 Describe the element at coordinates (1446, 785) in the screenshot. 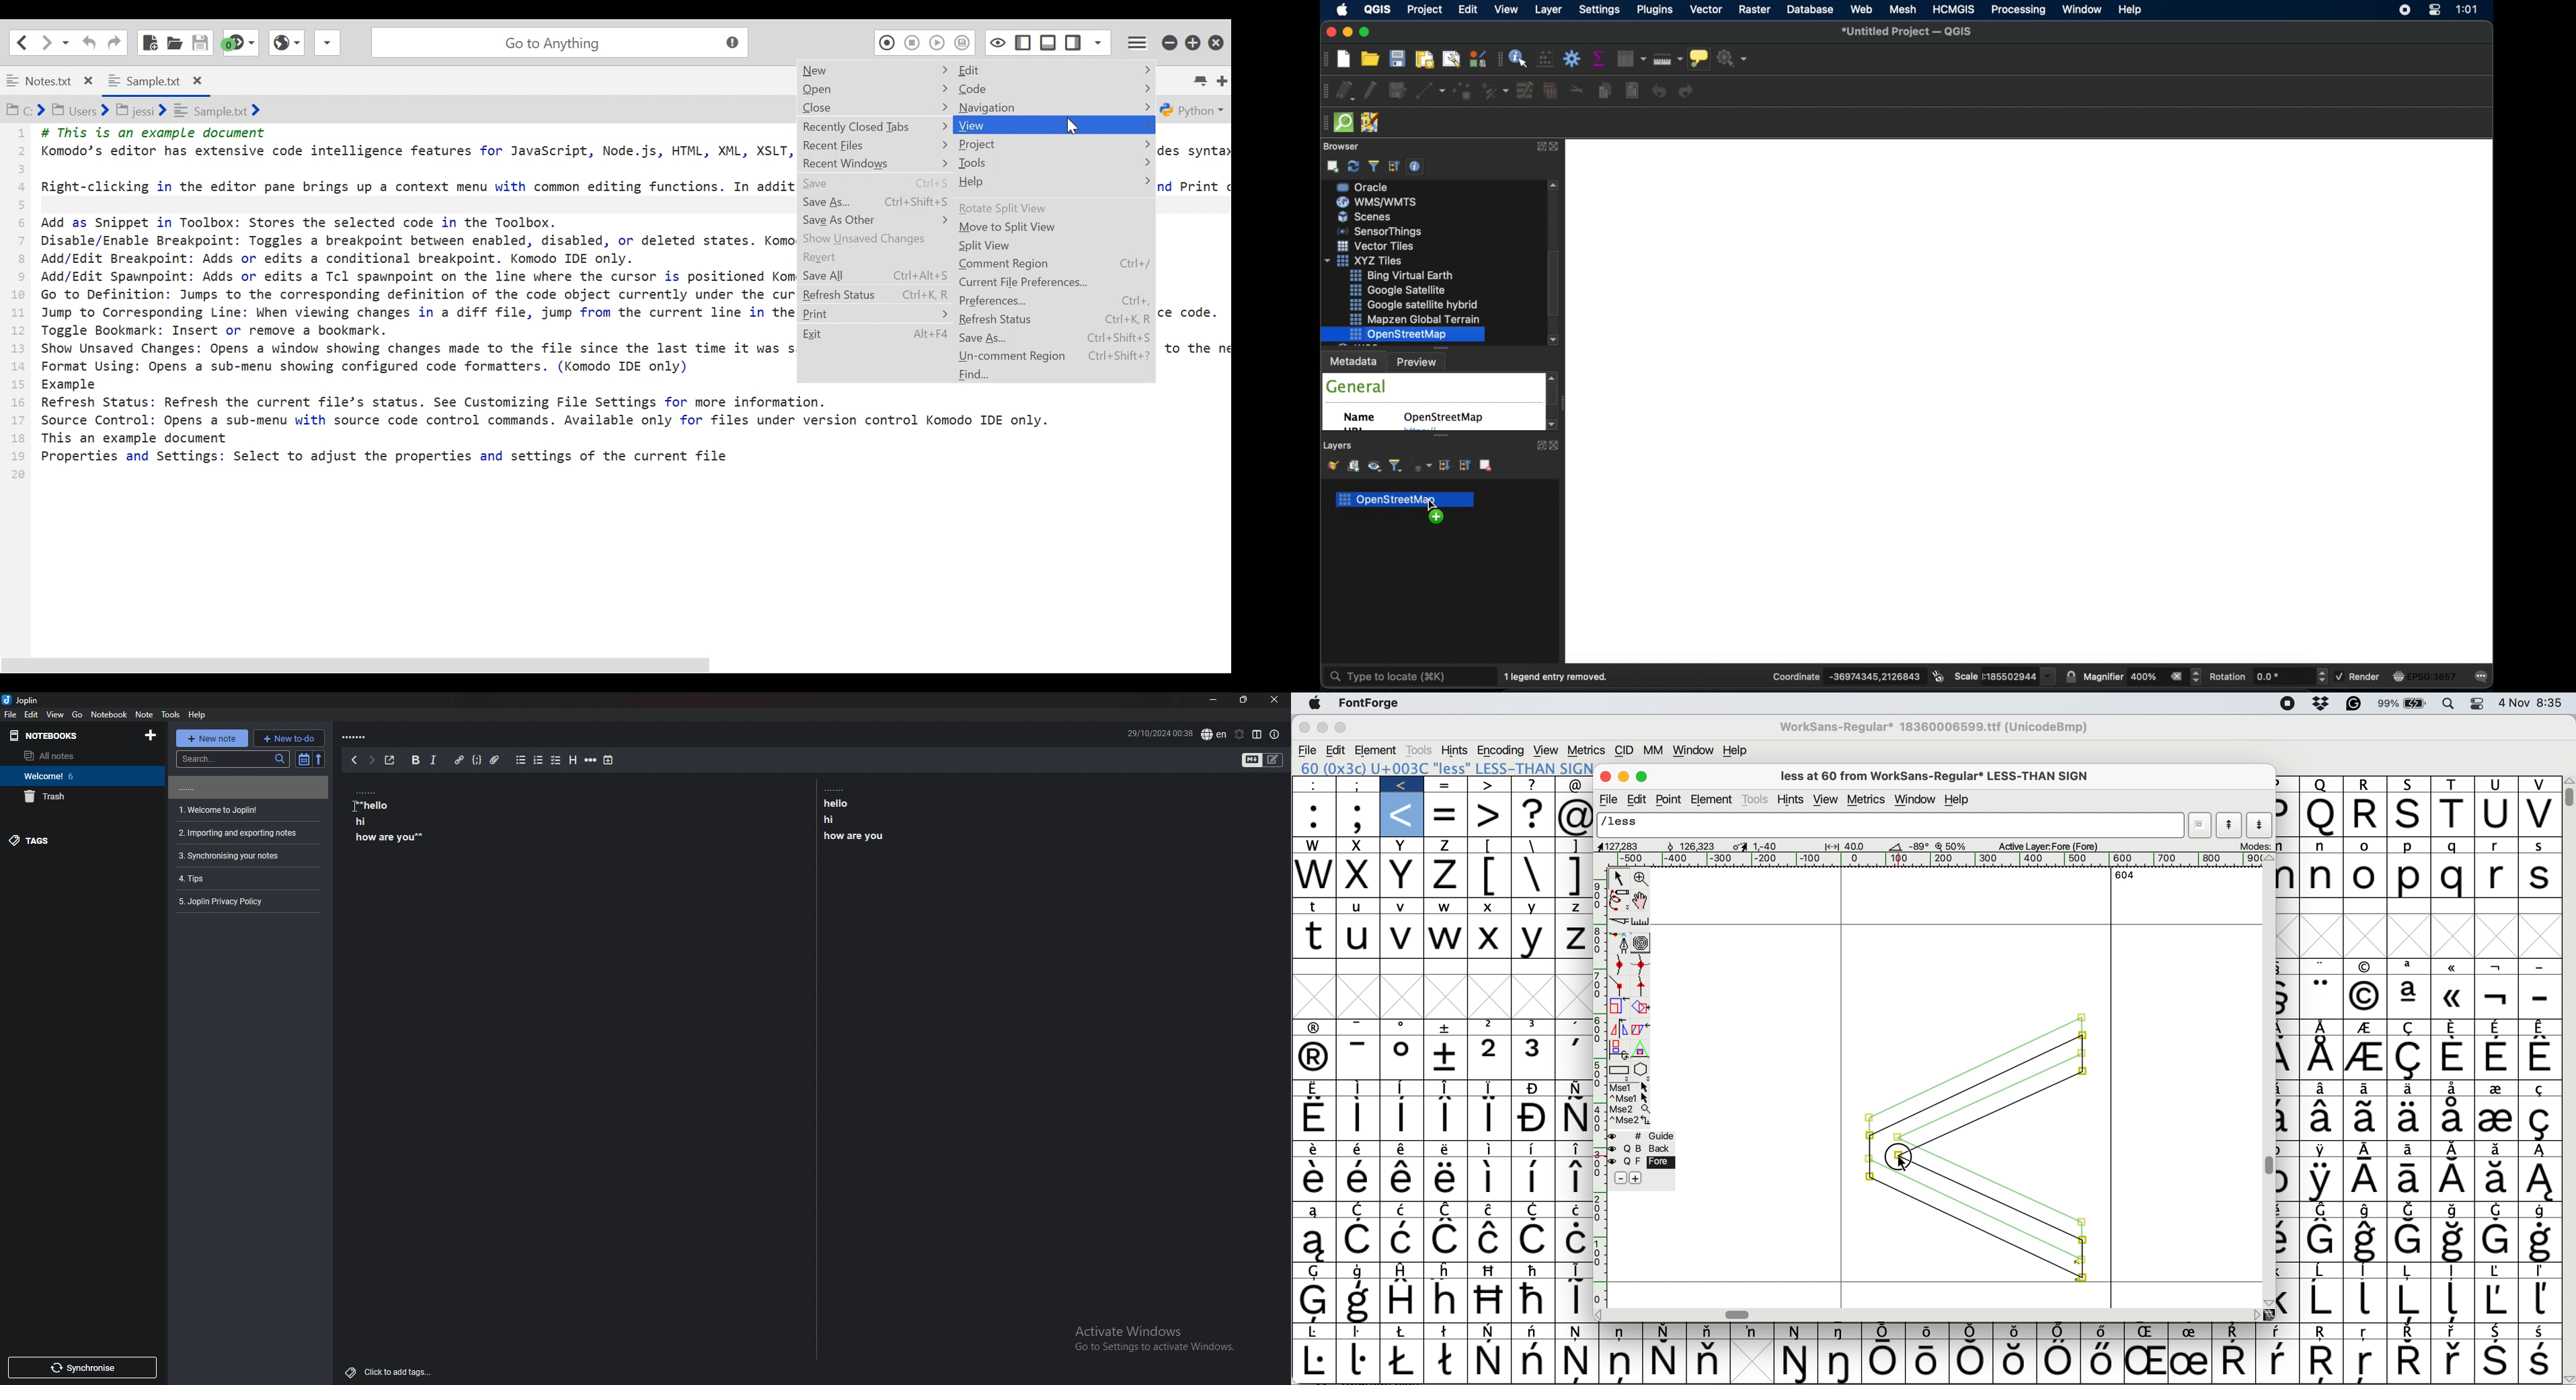

I see `=` at that location.